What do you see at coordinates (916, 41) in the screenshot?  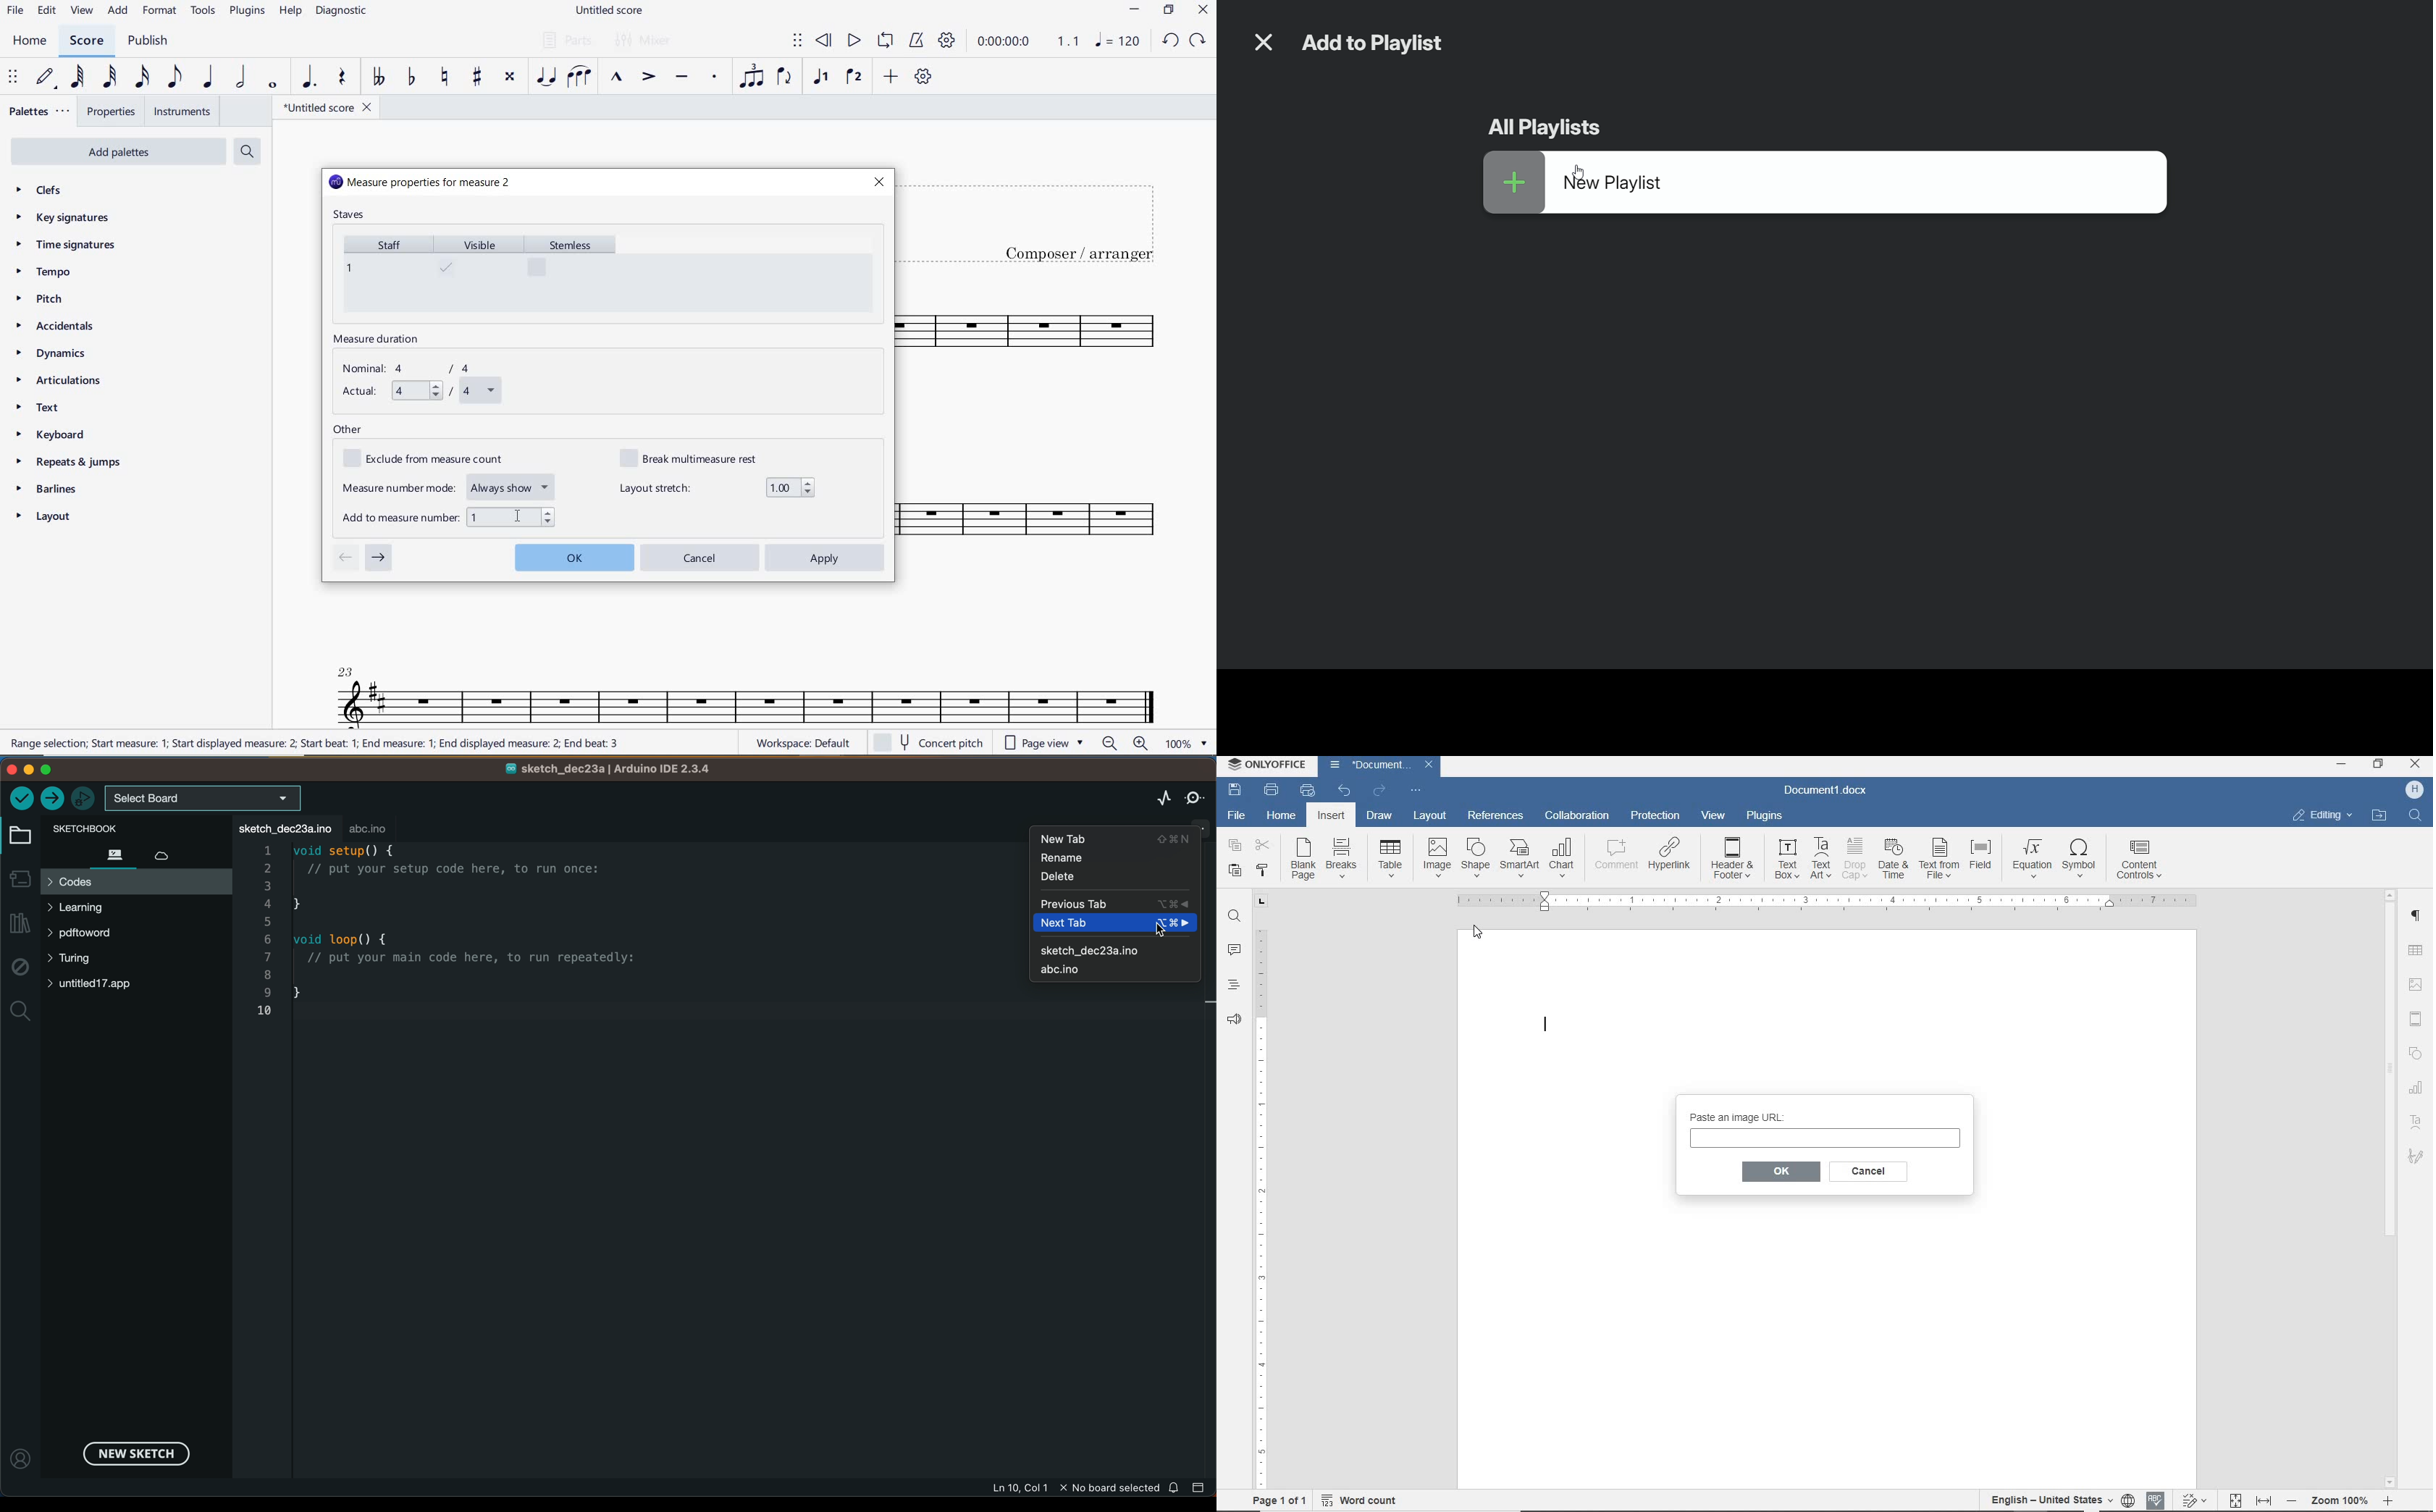 I see `METRONOME` at bounding box center [916, 41].